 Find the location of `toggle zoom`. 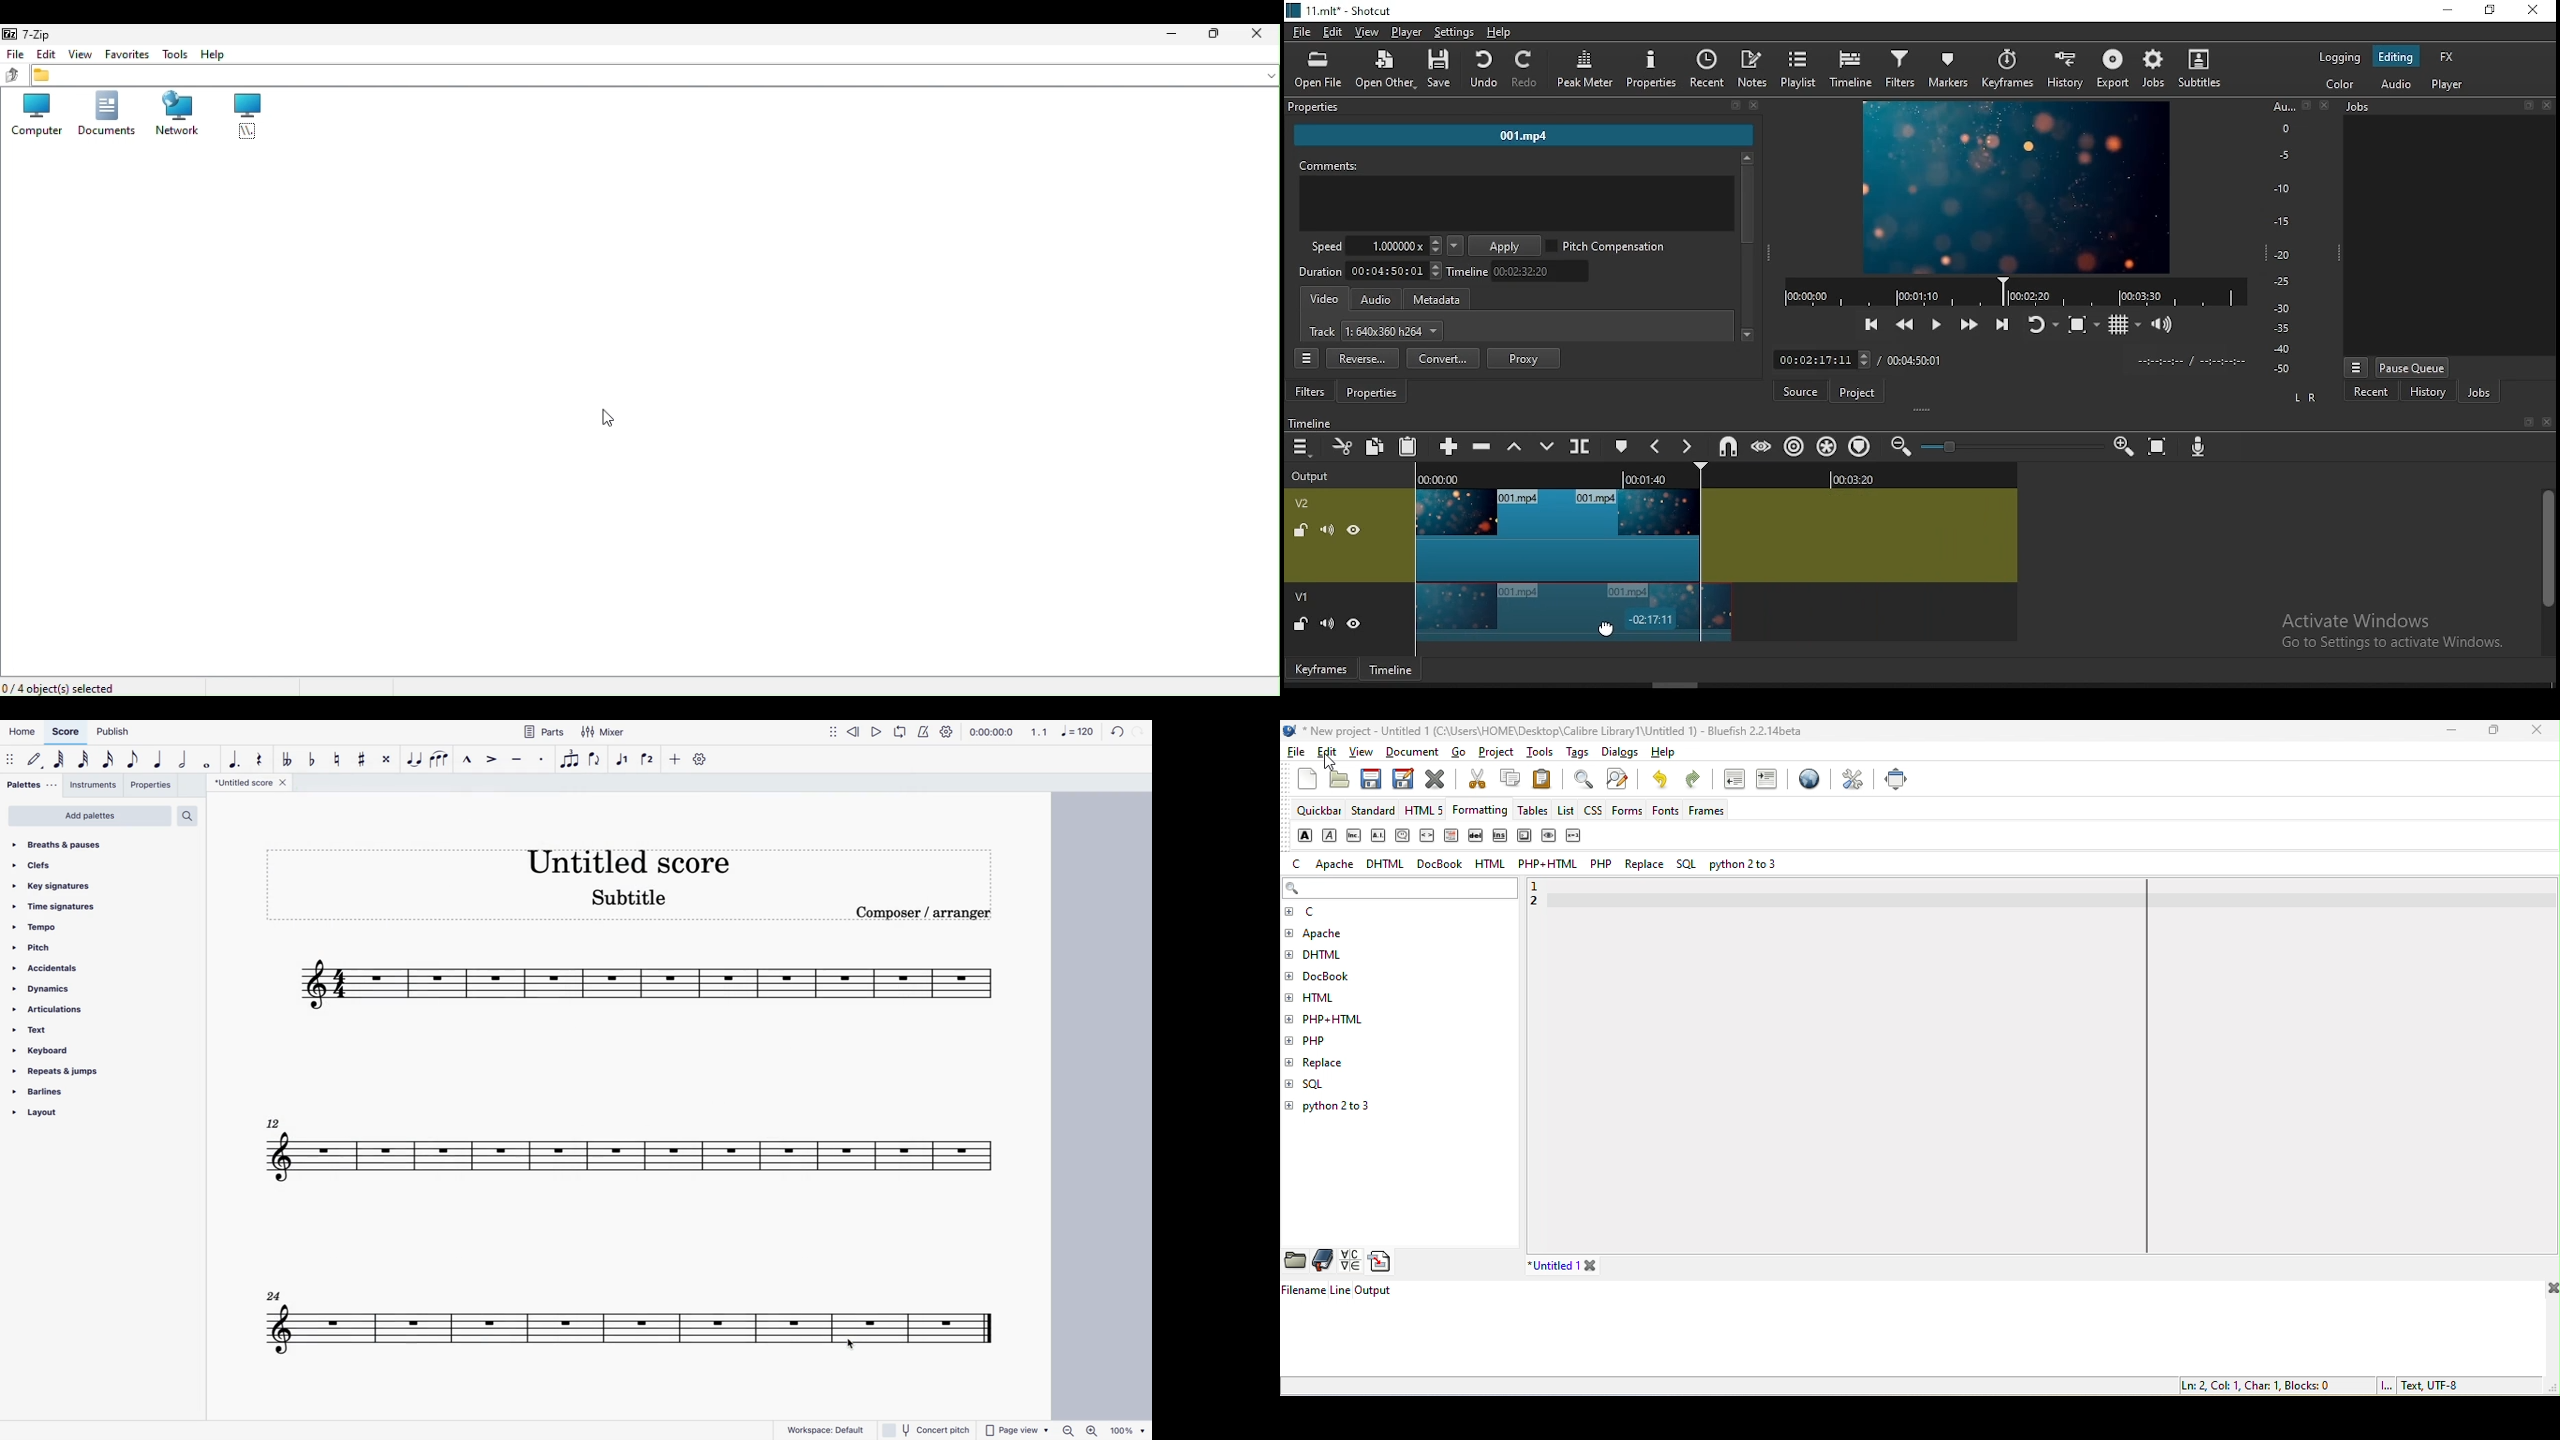

toggle zoom is located at coordinates (2082, 323).